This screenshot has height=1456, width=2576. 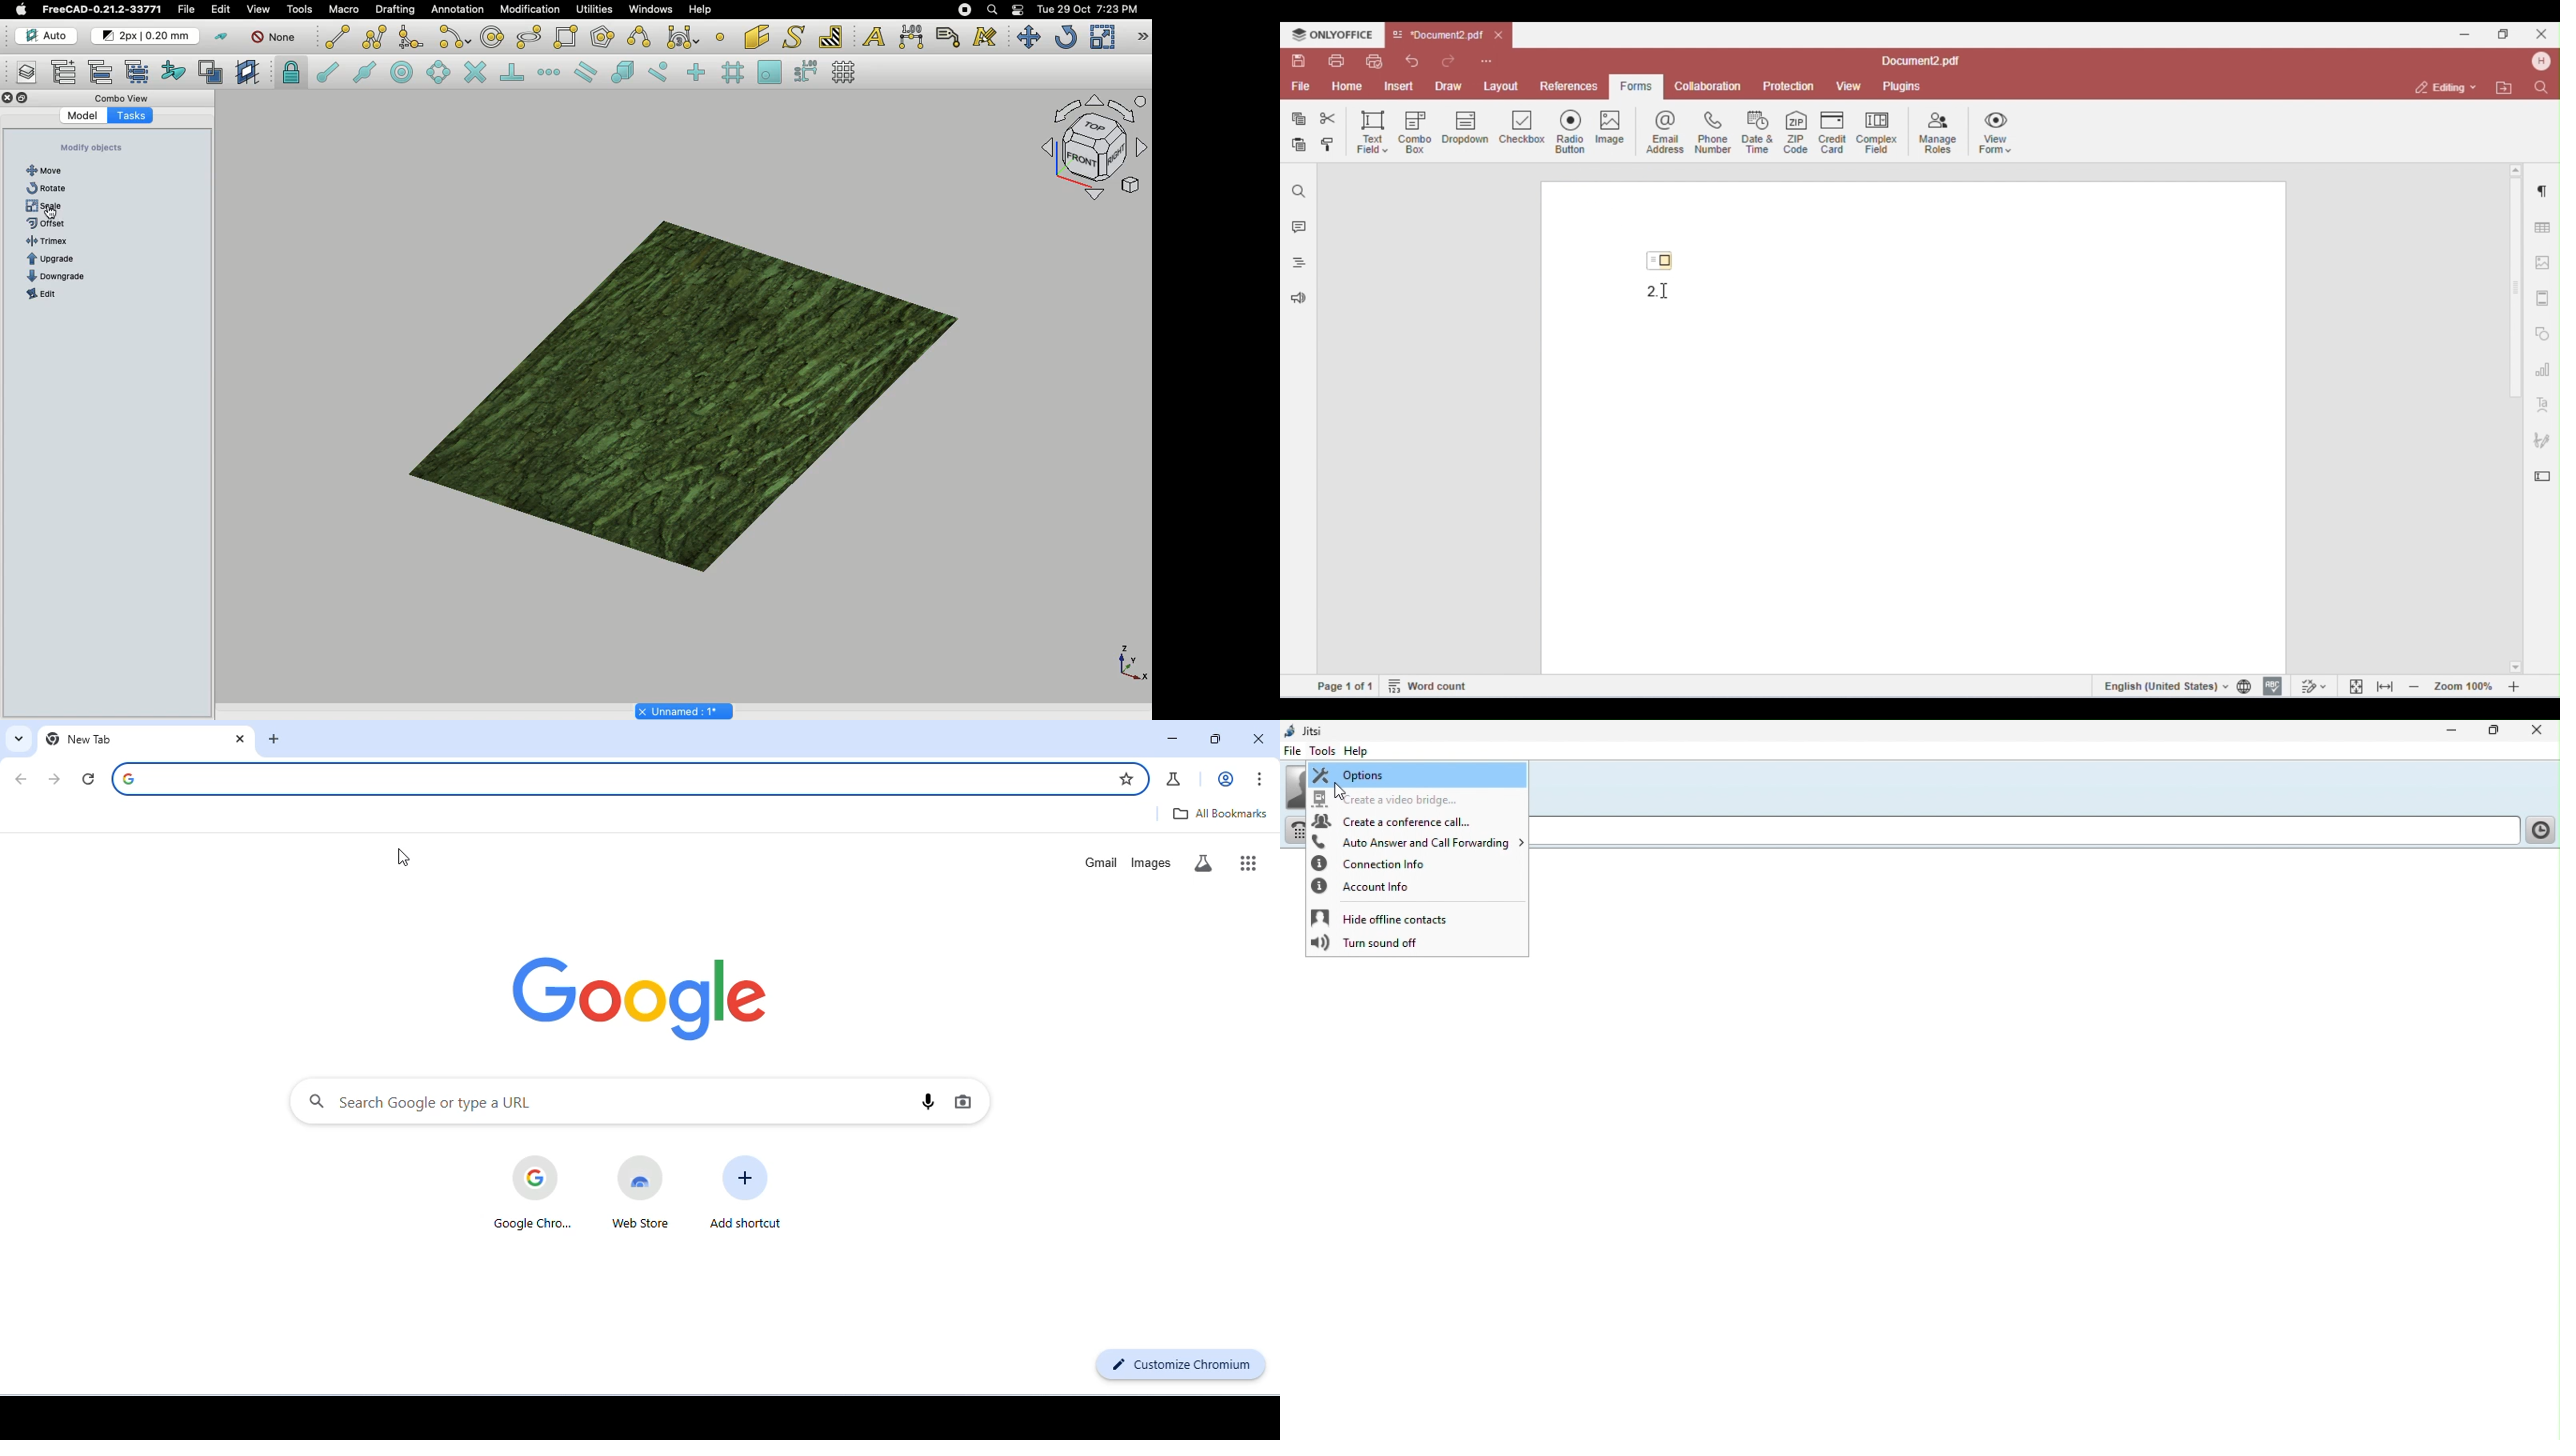 What do you see at coordinates (1088, 10) in the screenshot?
I see `Date/time` at bounding box center [1088, 10].